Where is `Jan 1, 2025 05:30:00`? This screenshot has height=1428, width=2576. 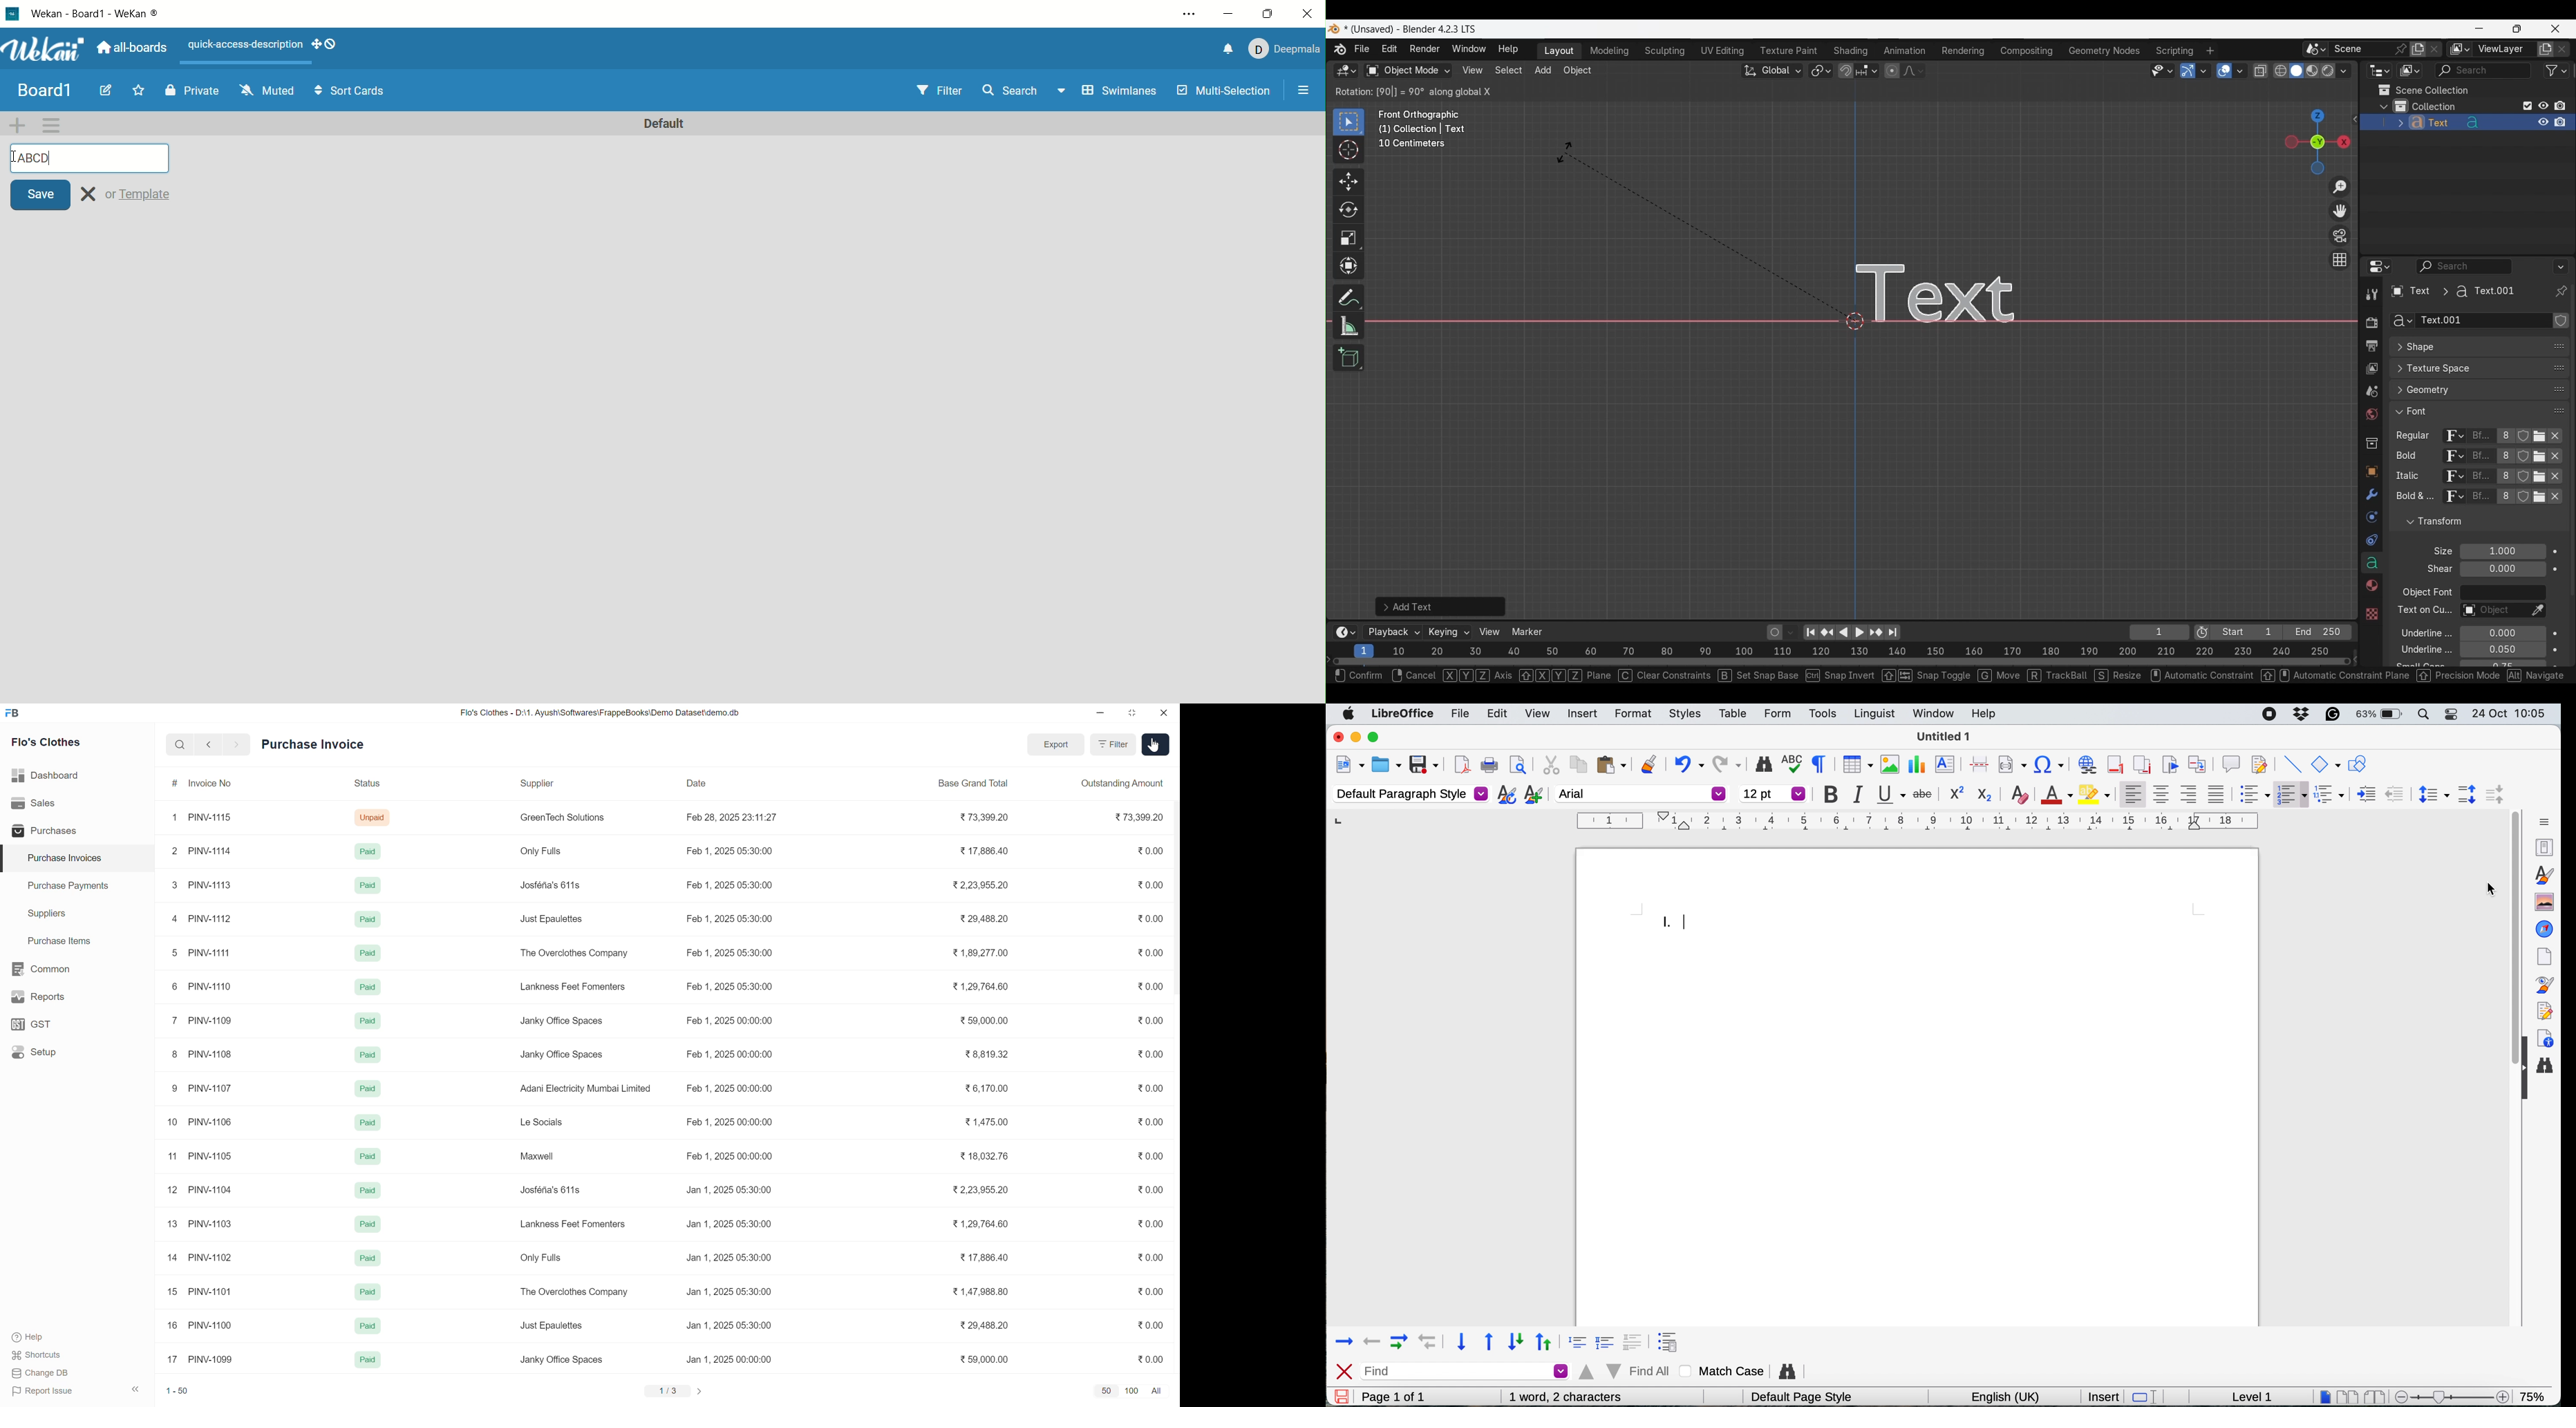 Jan 1, 2025 05:30:00 is located at coordinates (731, 1189).